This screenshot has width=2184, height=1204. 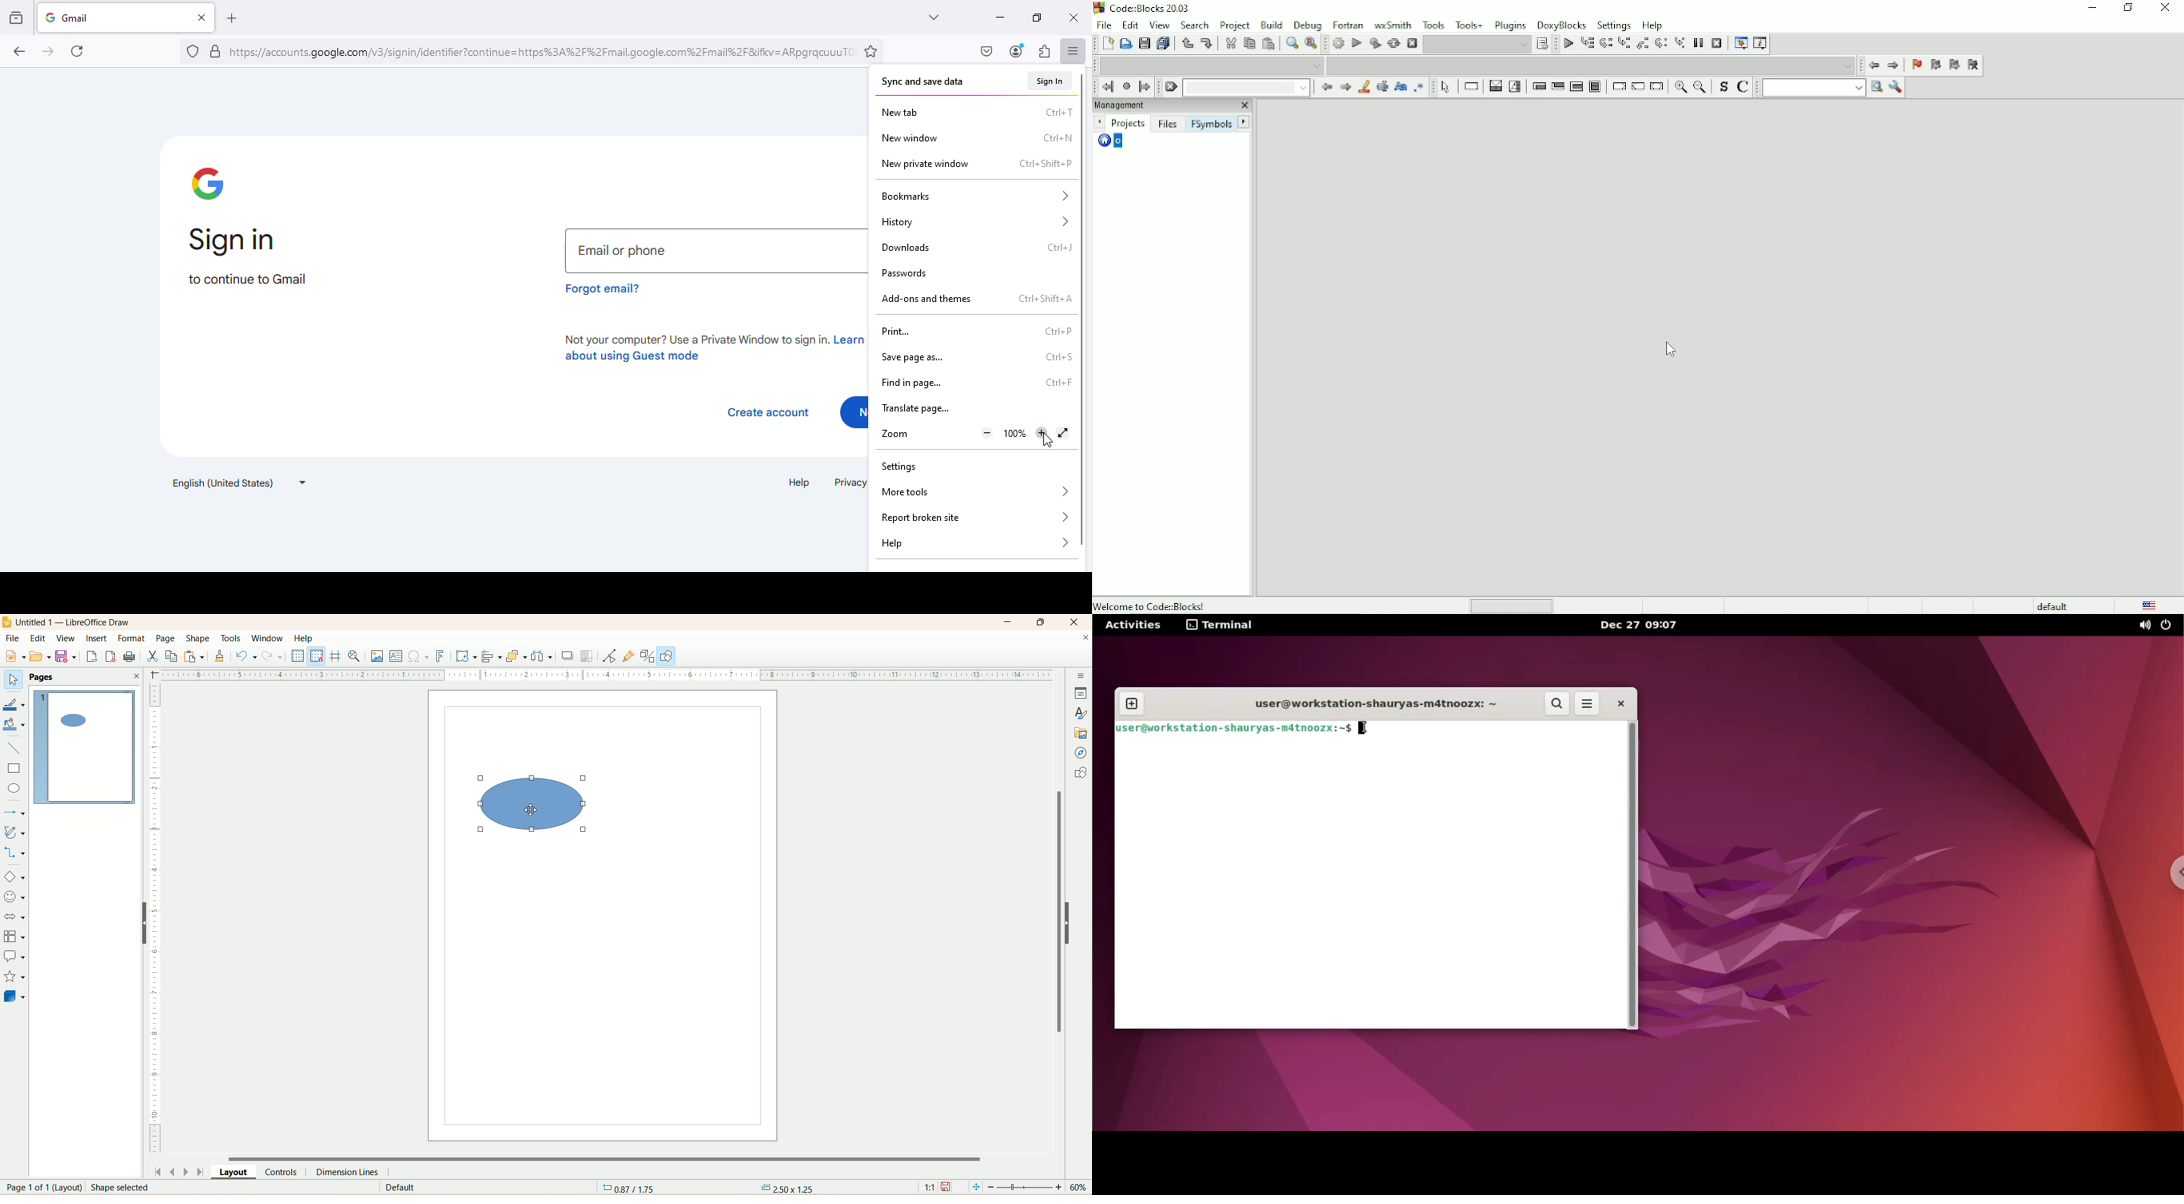 I want to click on point edit mode, so click(x=611, y=657).